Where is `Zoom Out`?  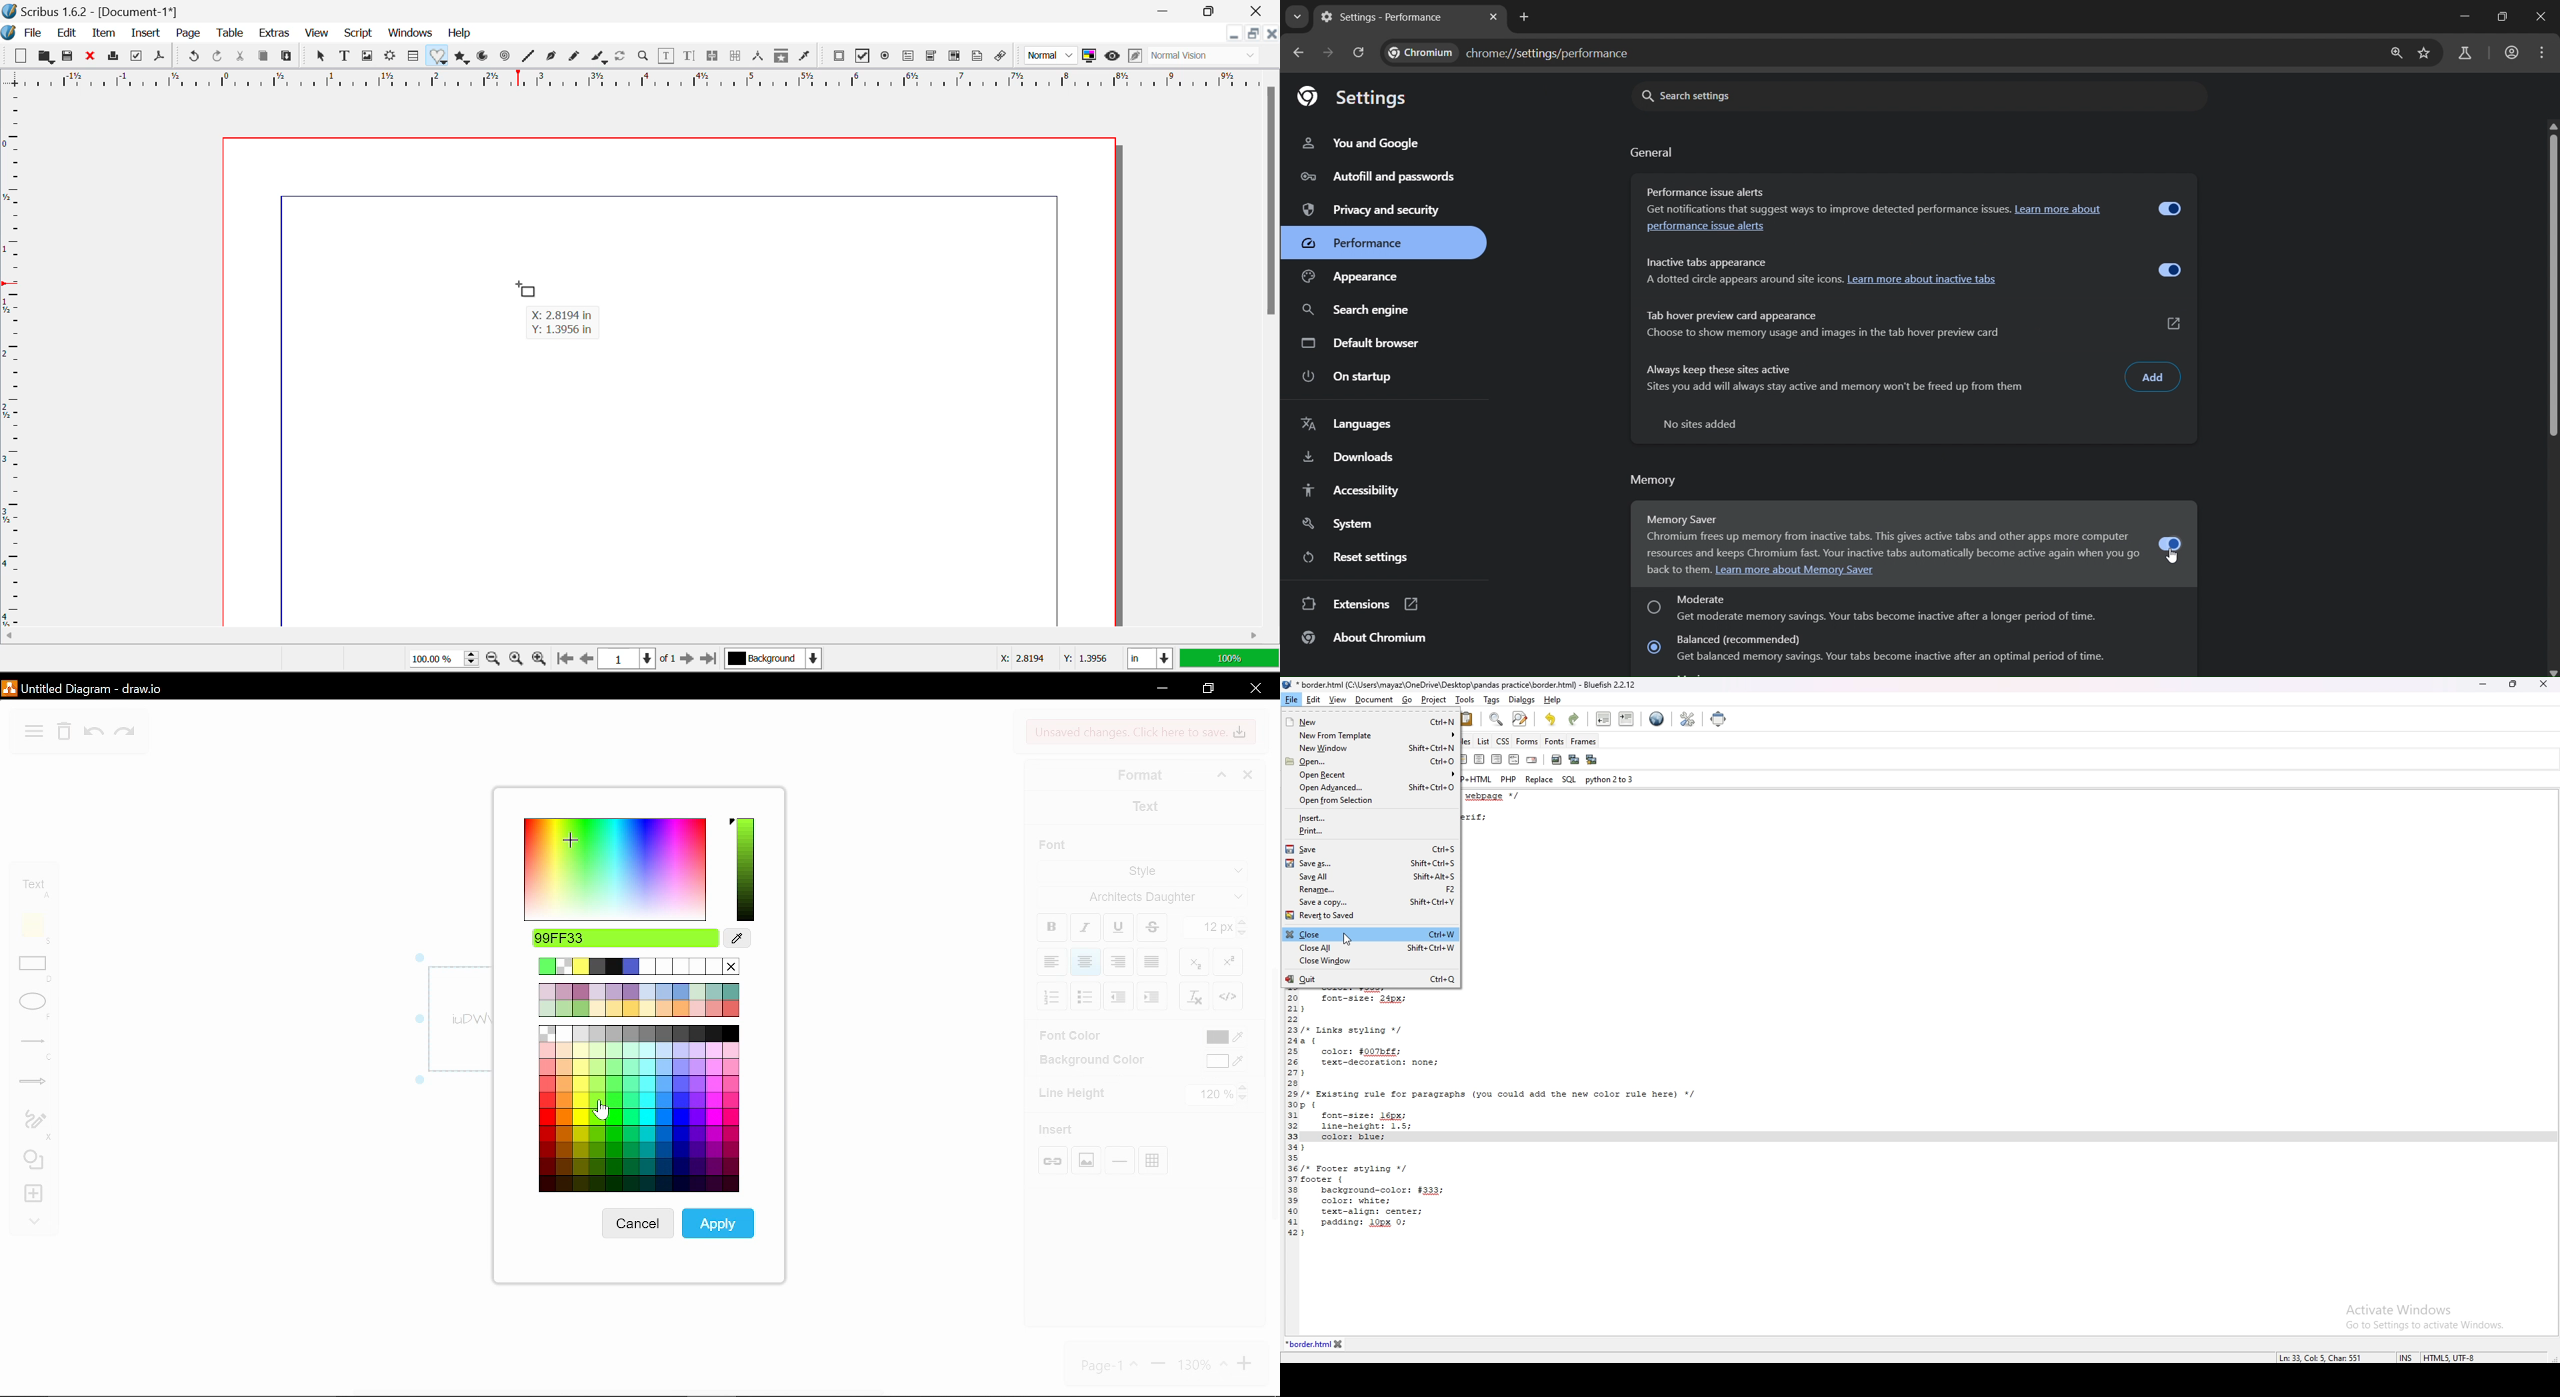
Zoom Out is located at coordinates (493, 660).